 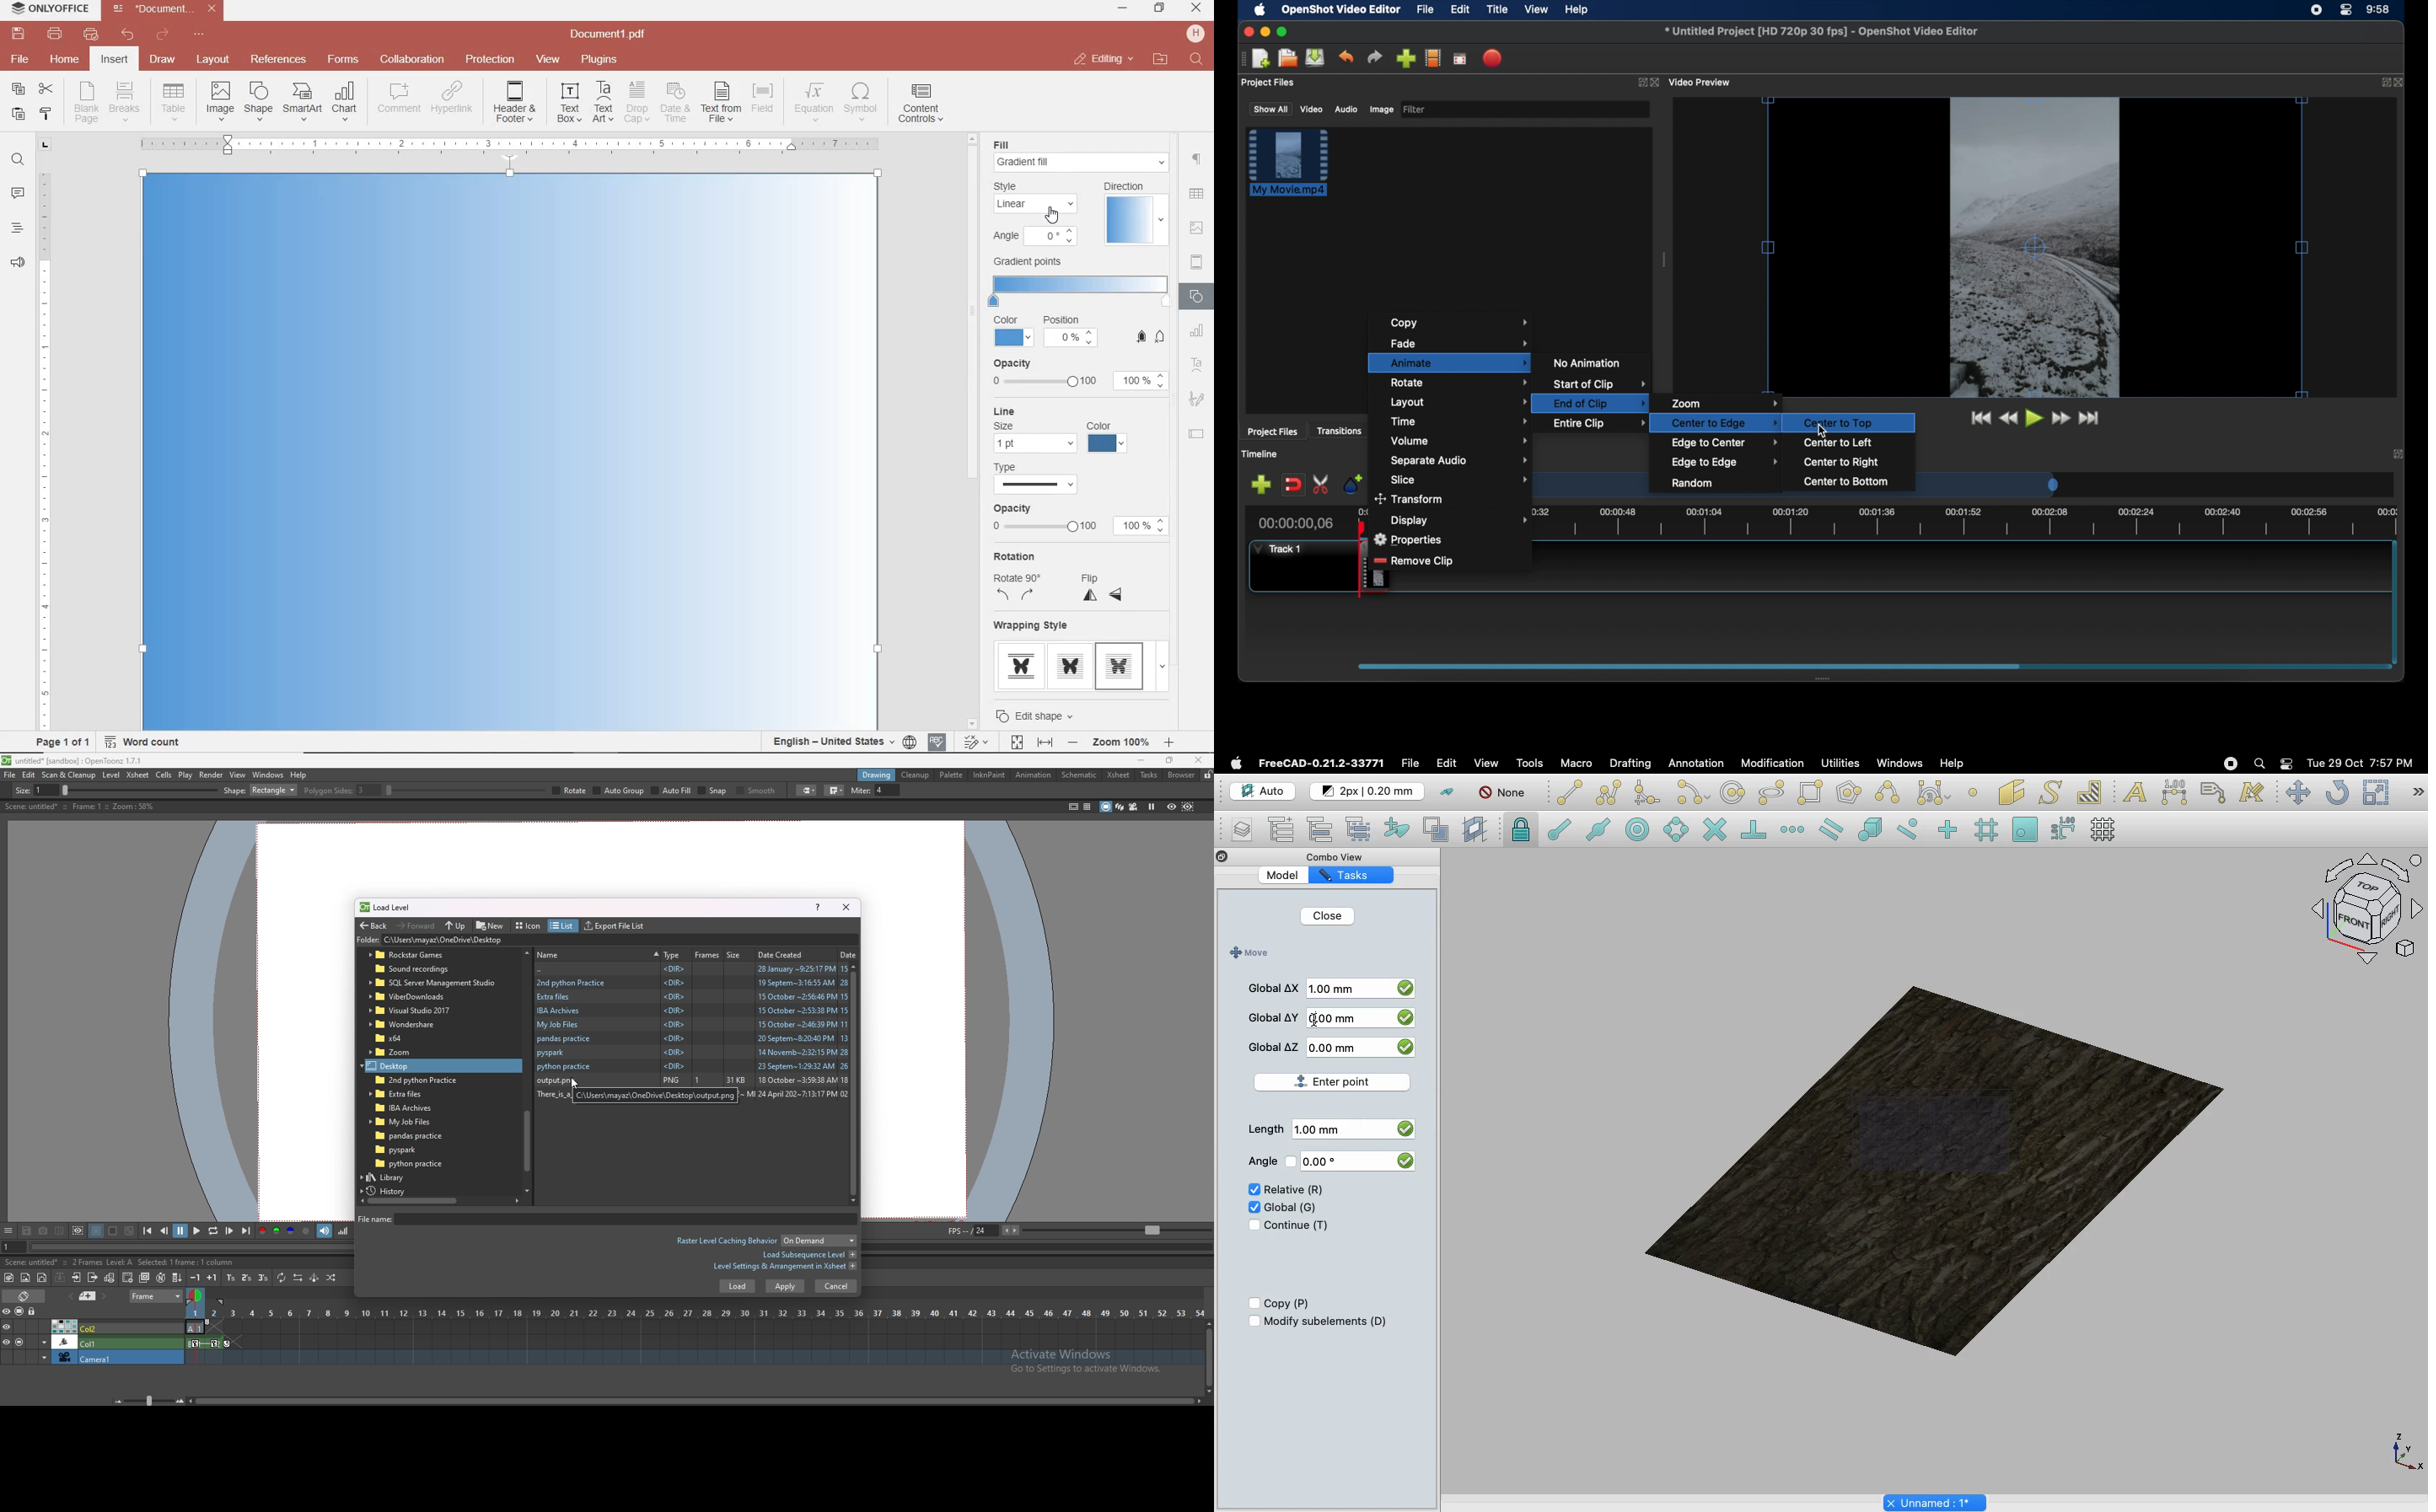 I want to click on Enter point, so click(x=1339, y=1079).